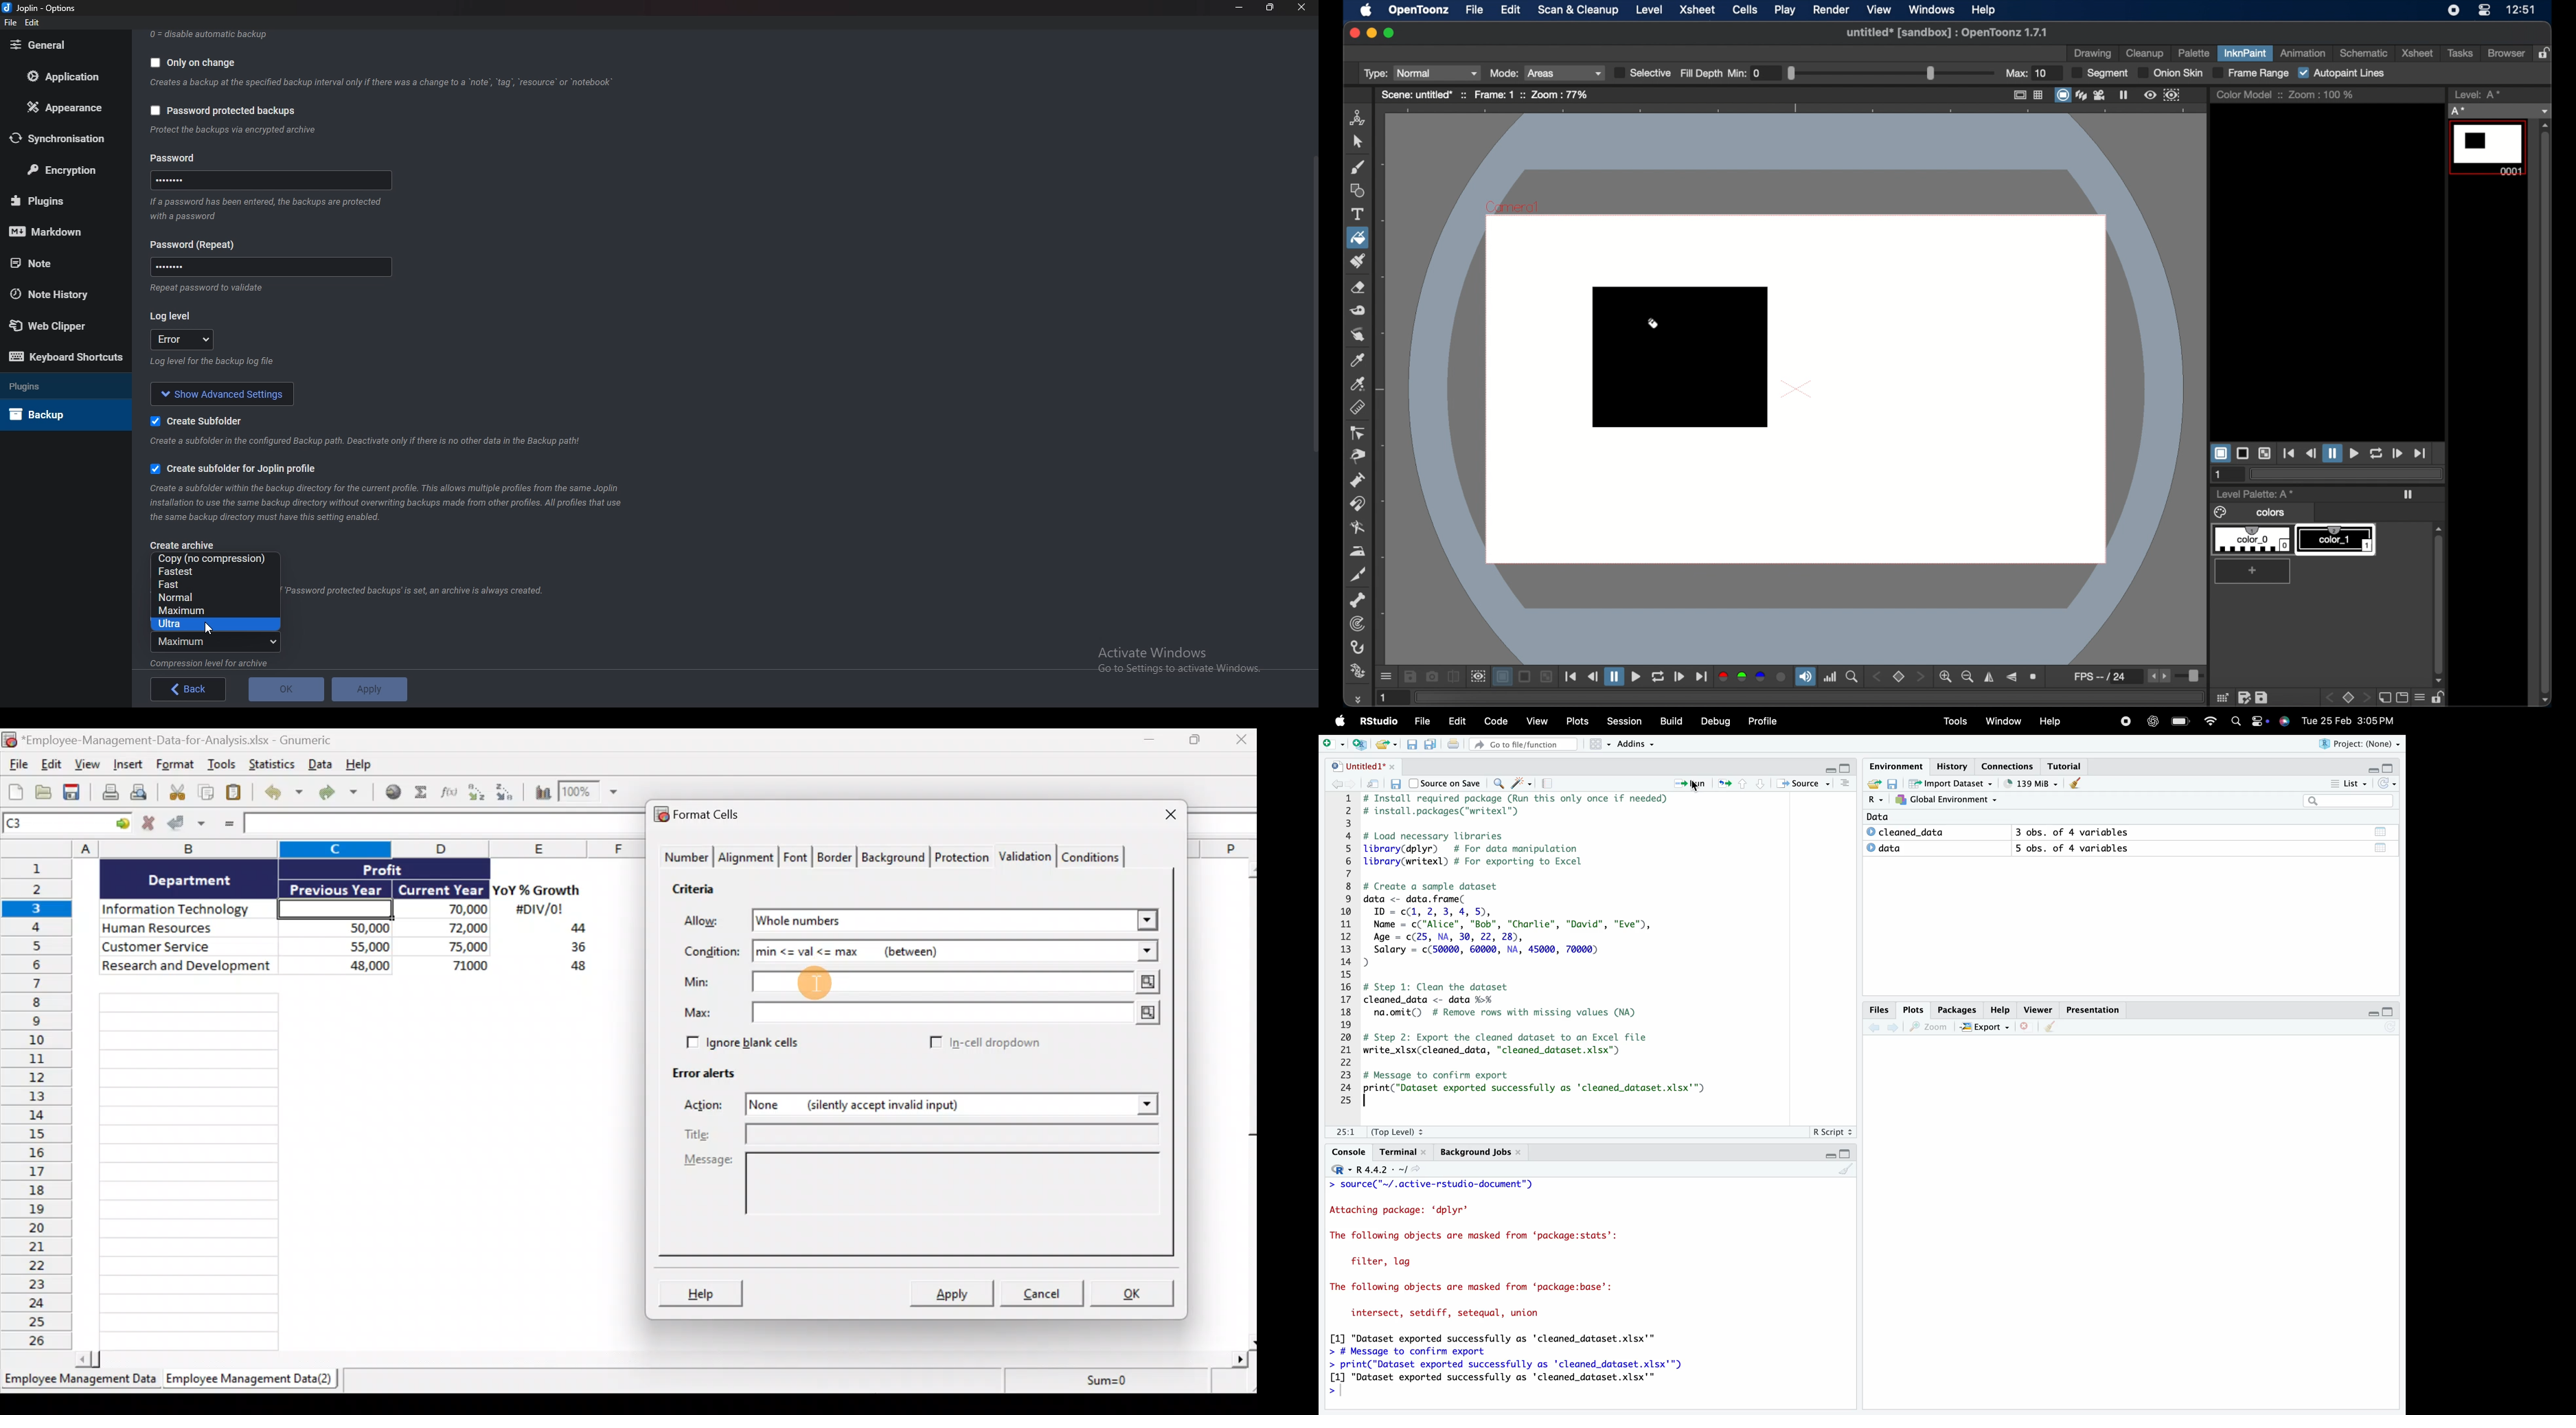 Image resolution: width=2576 pixels, height=1428 pixels. What do you see at coordinates (205, 419) in the screenshot?
I see `Create sub folder` at bounding box center [205, 419].